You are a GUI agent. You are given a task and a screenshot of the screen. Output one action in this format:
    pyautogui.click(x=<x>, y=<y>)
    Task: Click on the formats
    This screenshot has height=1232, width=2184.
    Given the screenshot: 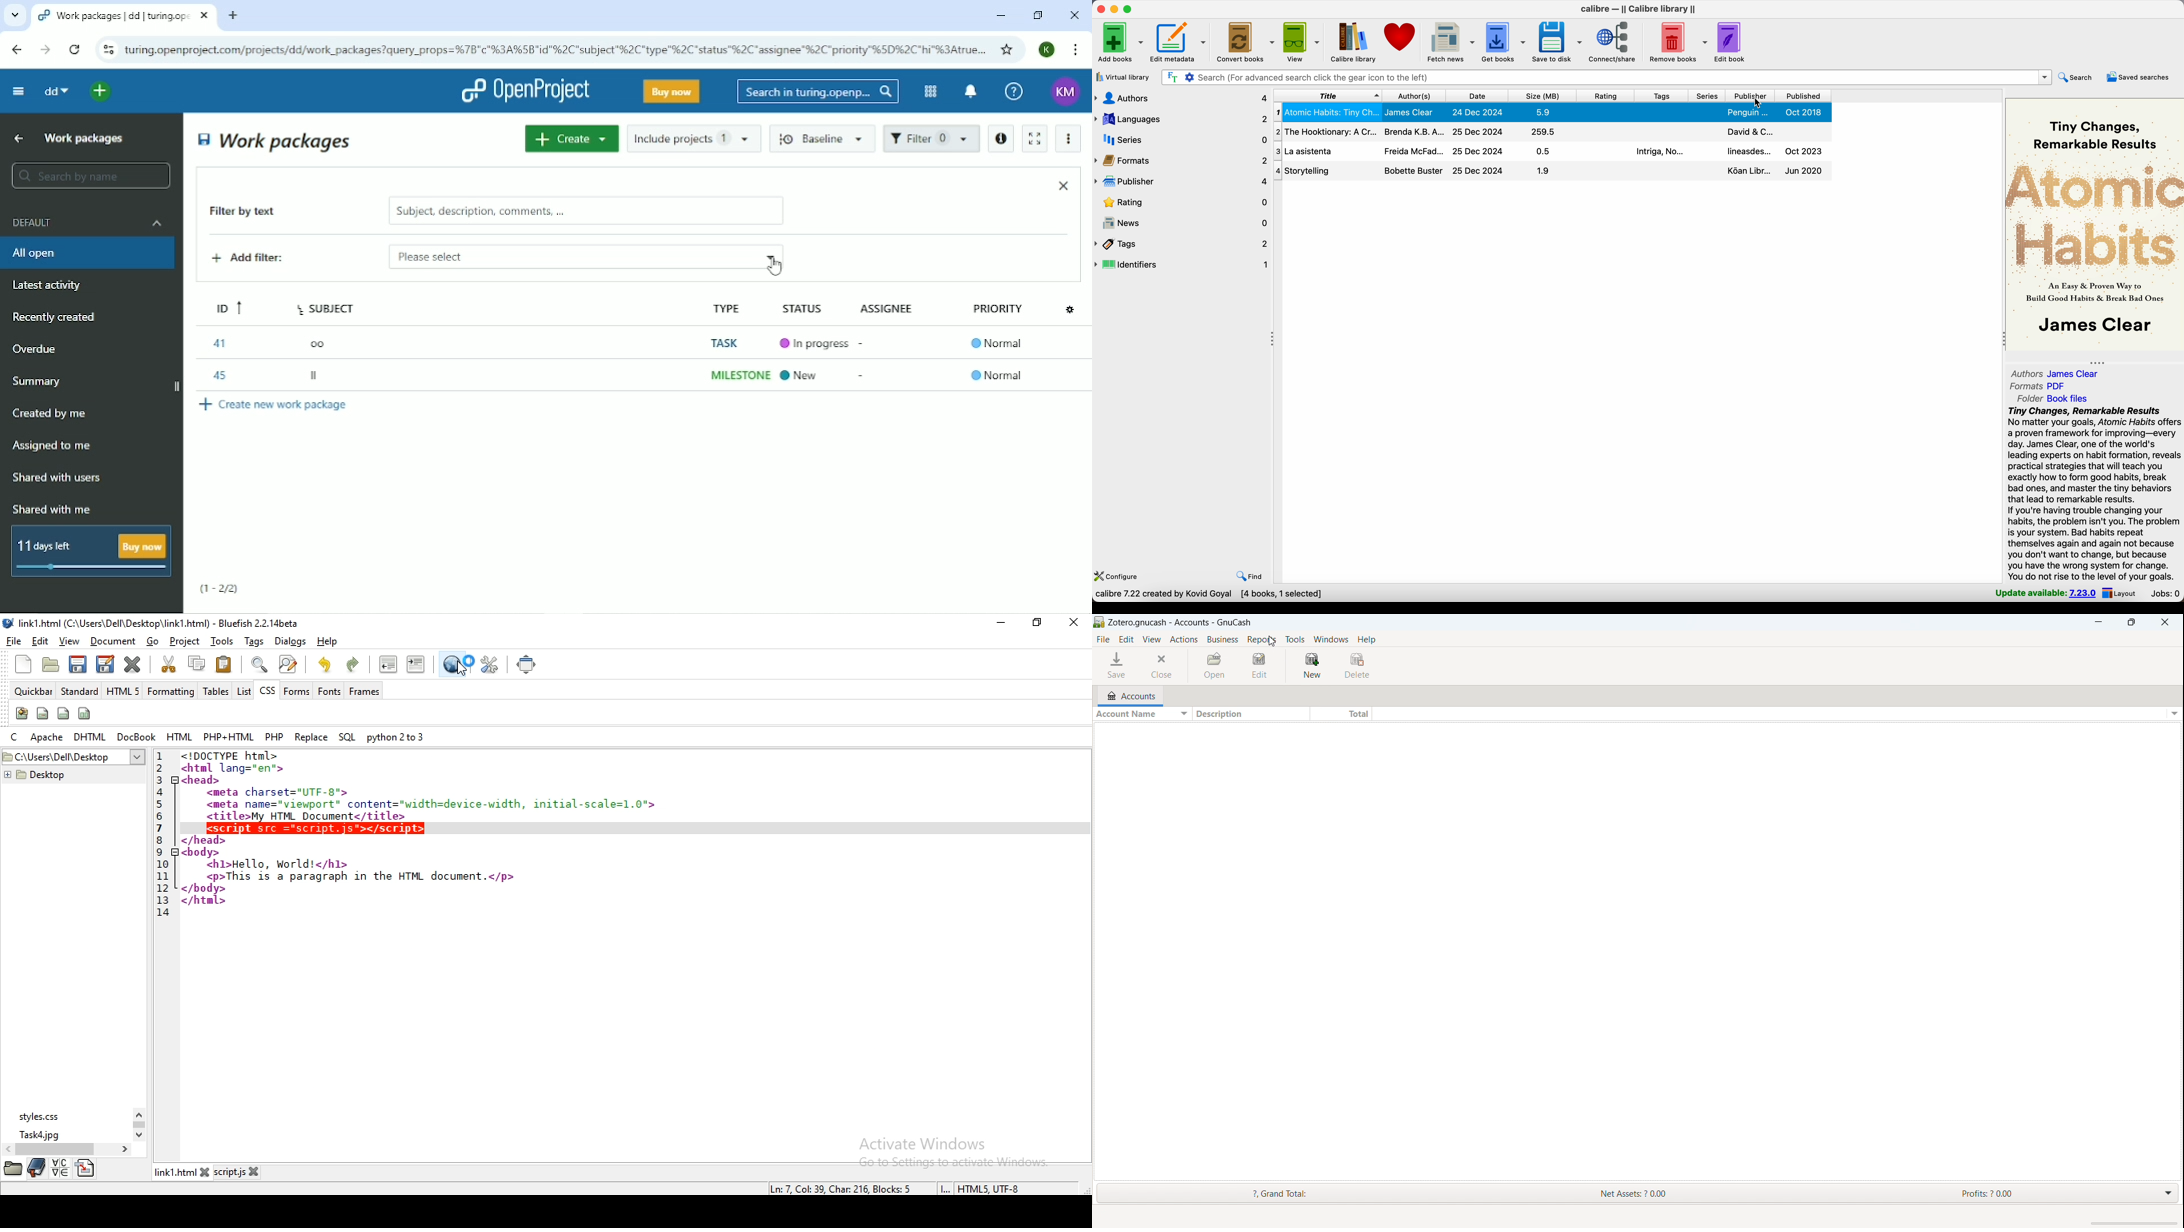 What is the action you would take?
    pyautogui.click(x=1181, y=162)
    